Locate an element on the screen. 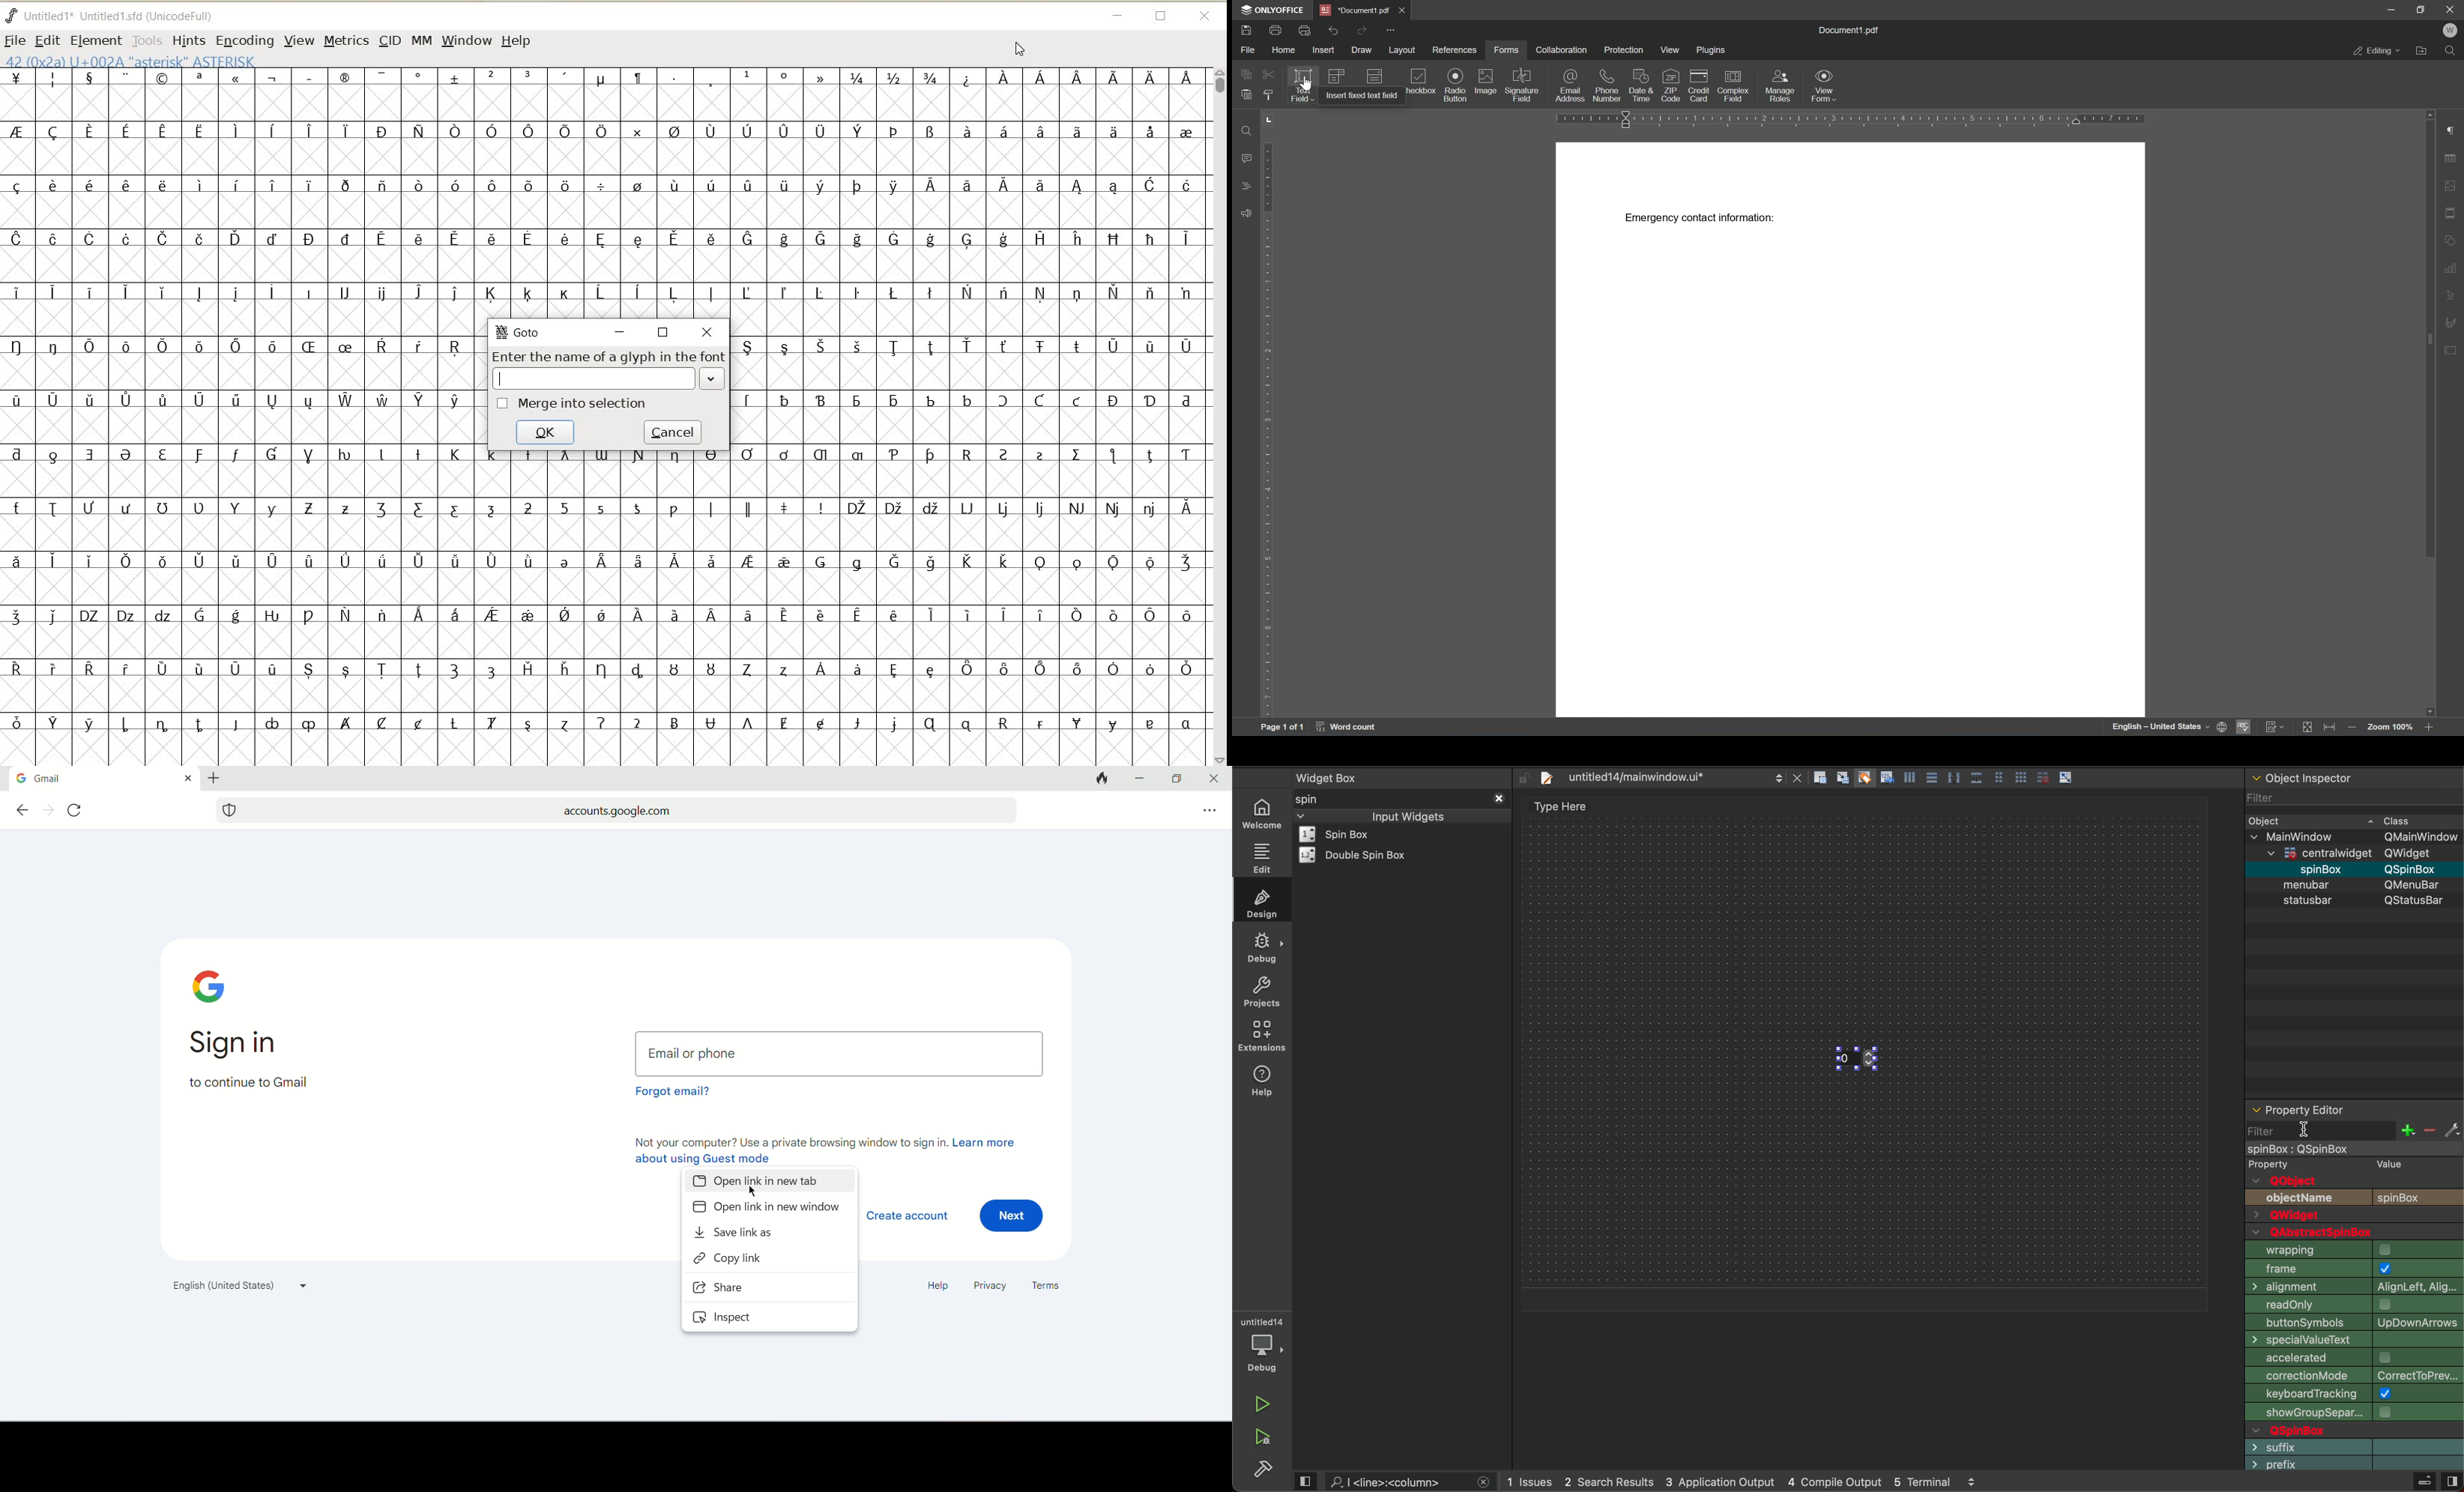  search is located at coordinates (1397, 1482).